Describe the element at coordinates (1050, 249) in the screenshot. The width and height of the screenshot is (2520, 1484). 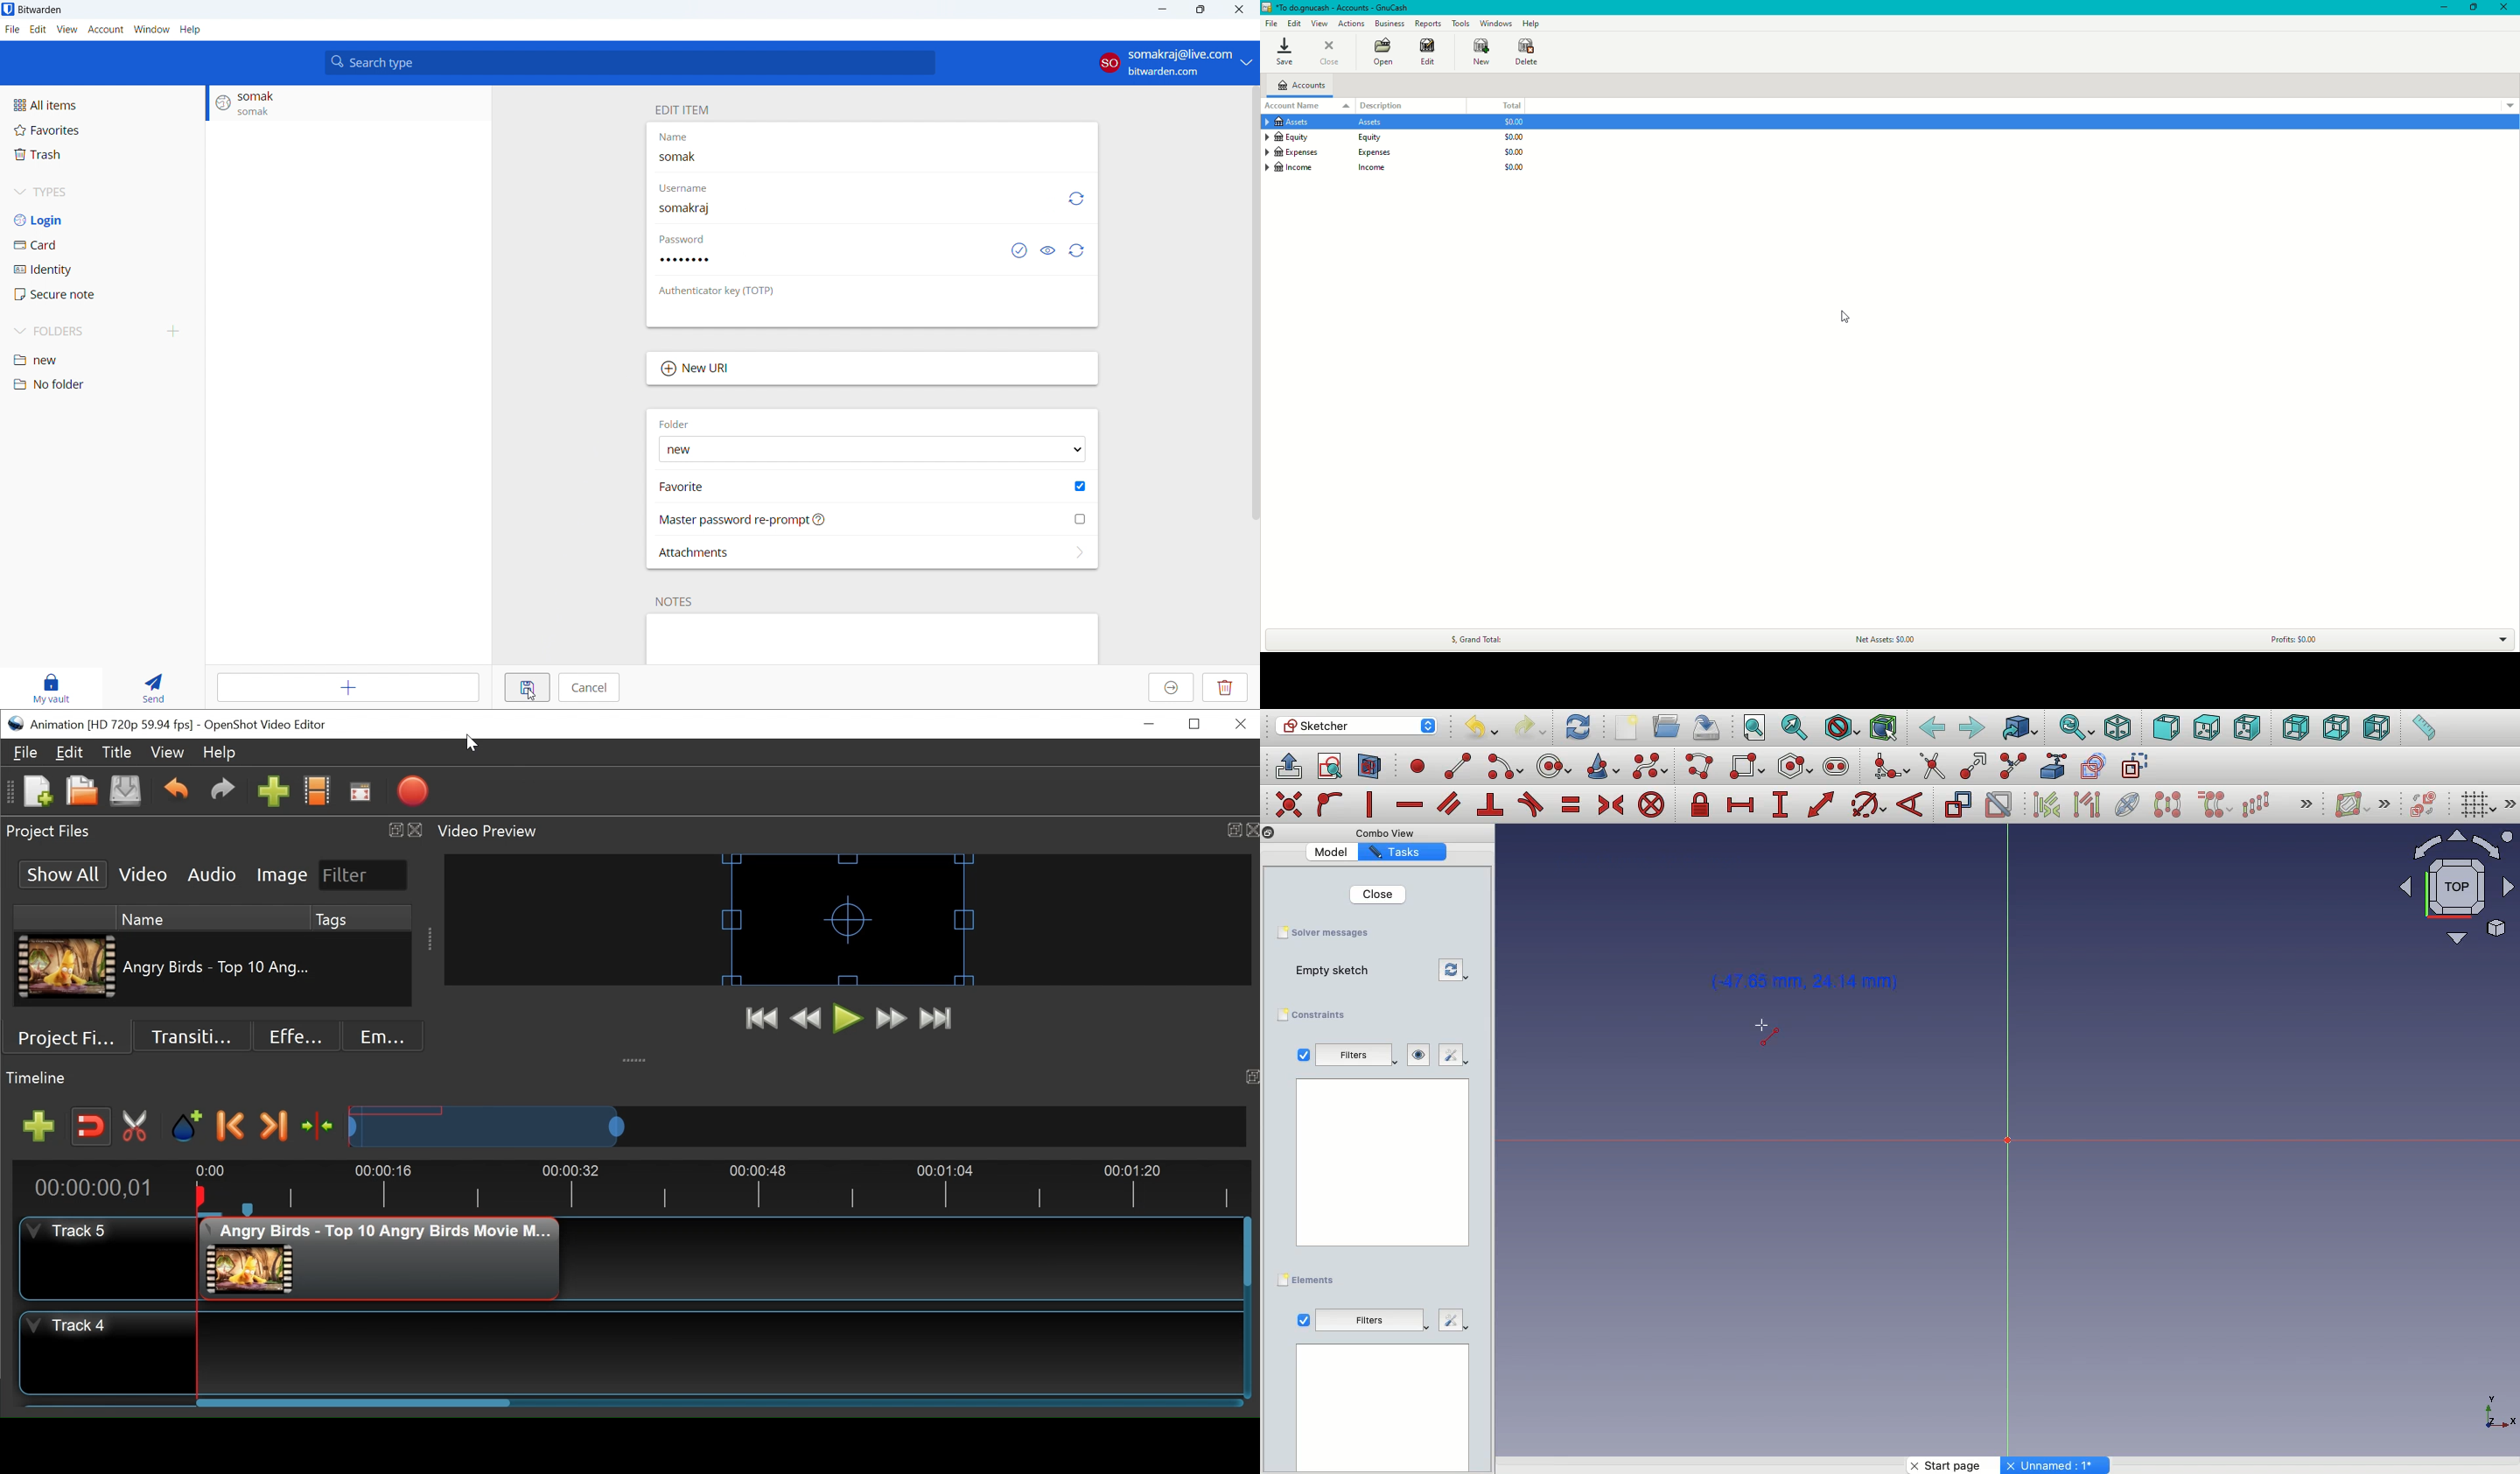
I see `toggle visibility` at that location.